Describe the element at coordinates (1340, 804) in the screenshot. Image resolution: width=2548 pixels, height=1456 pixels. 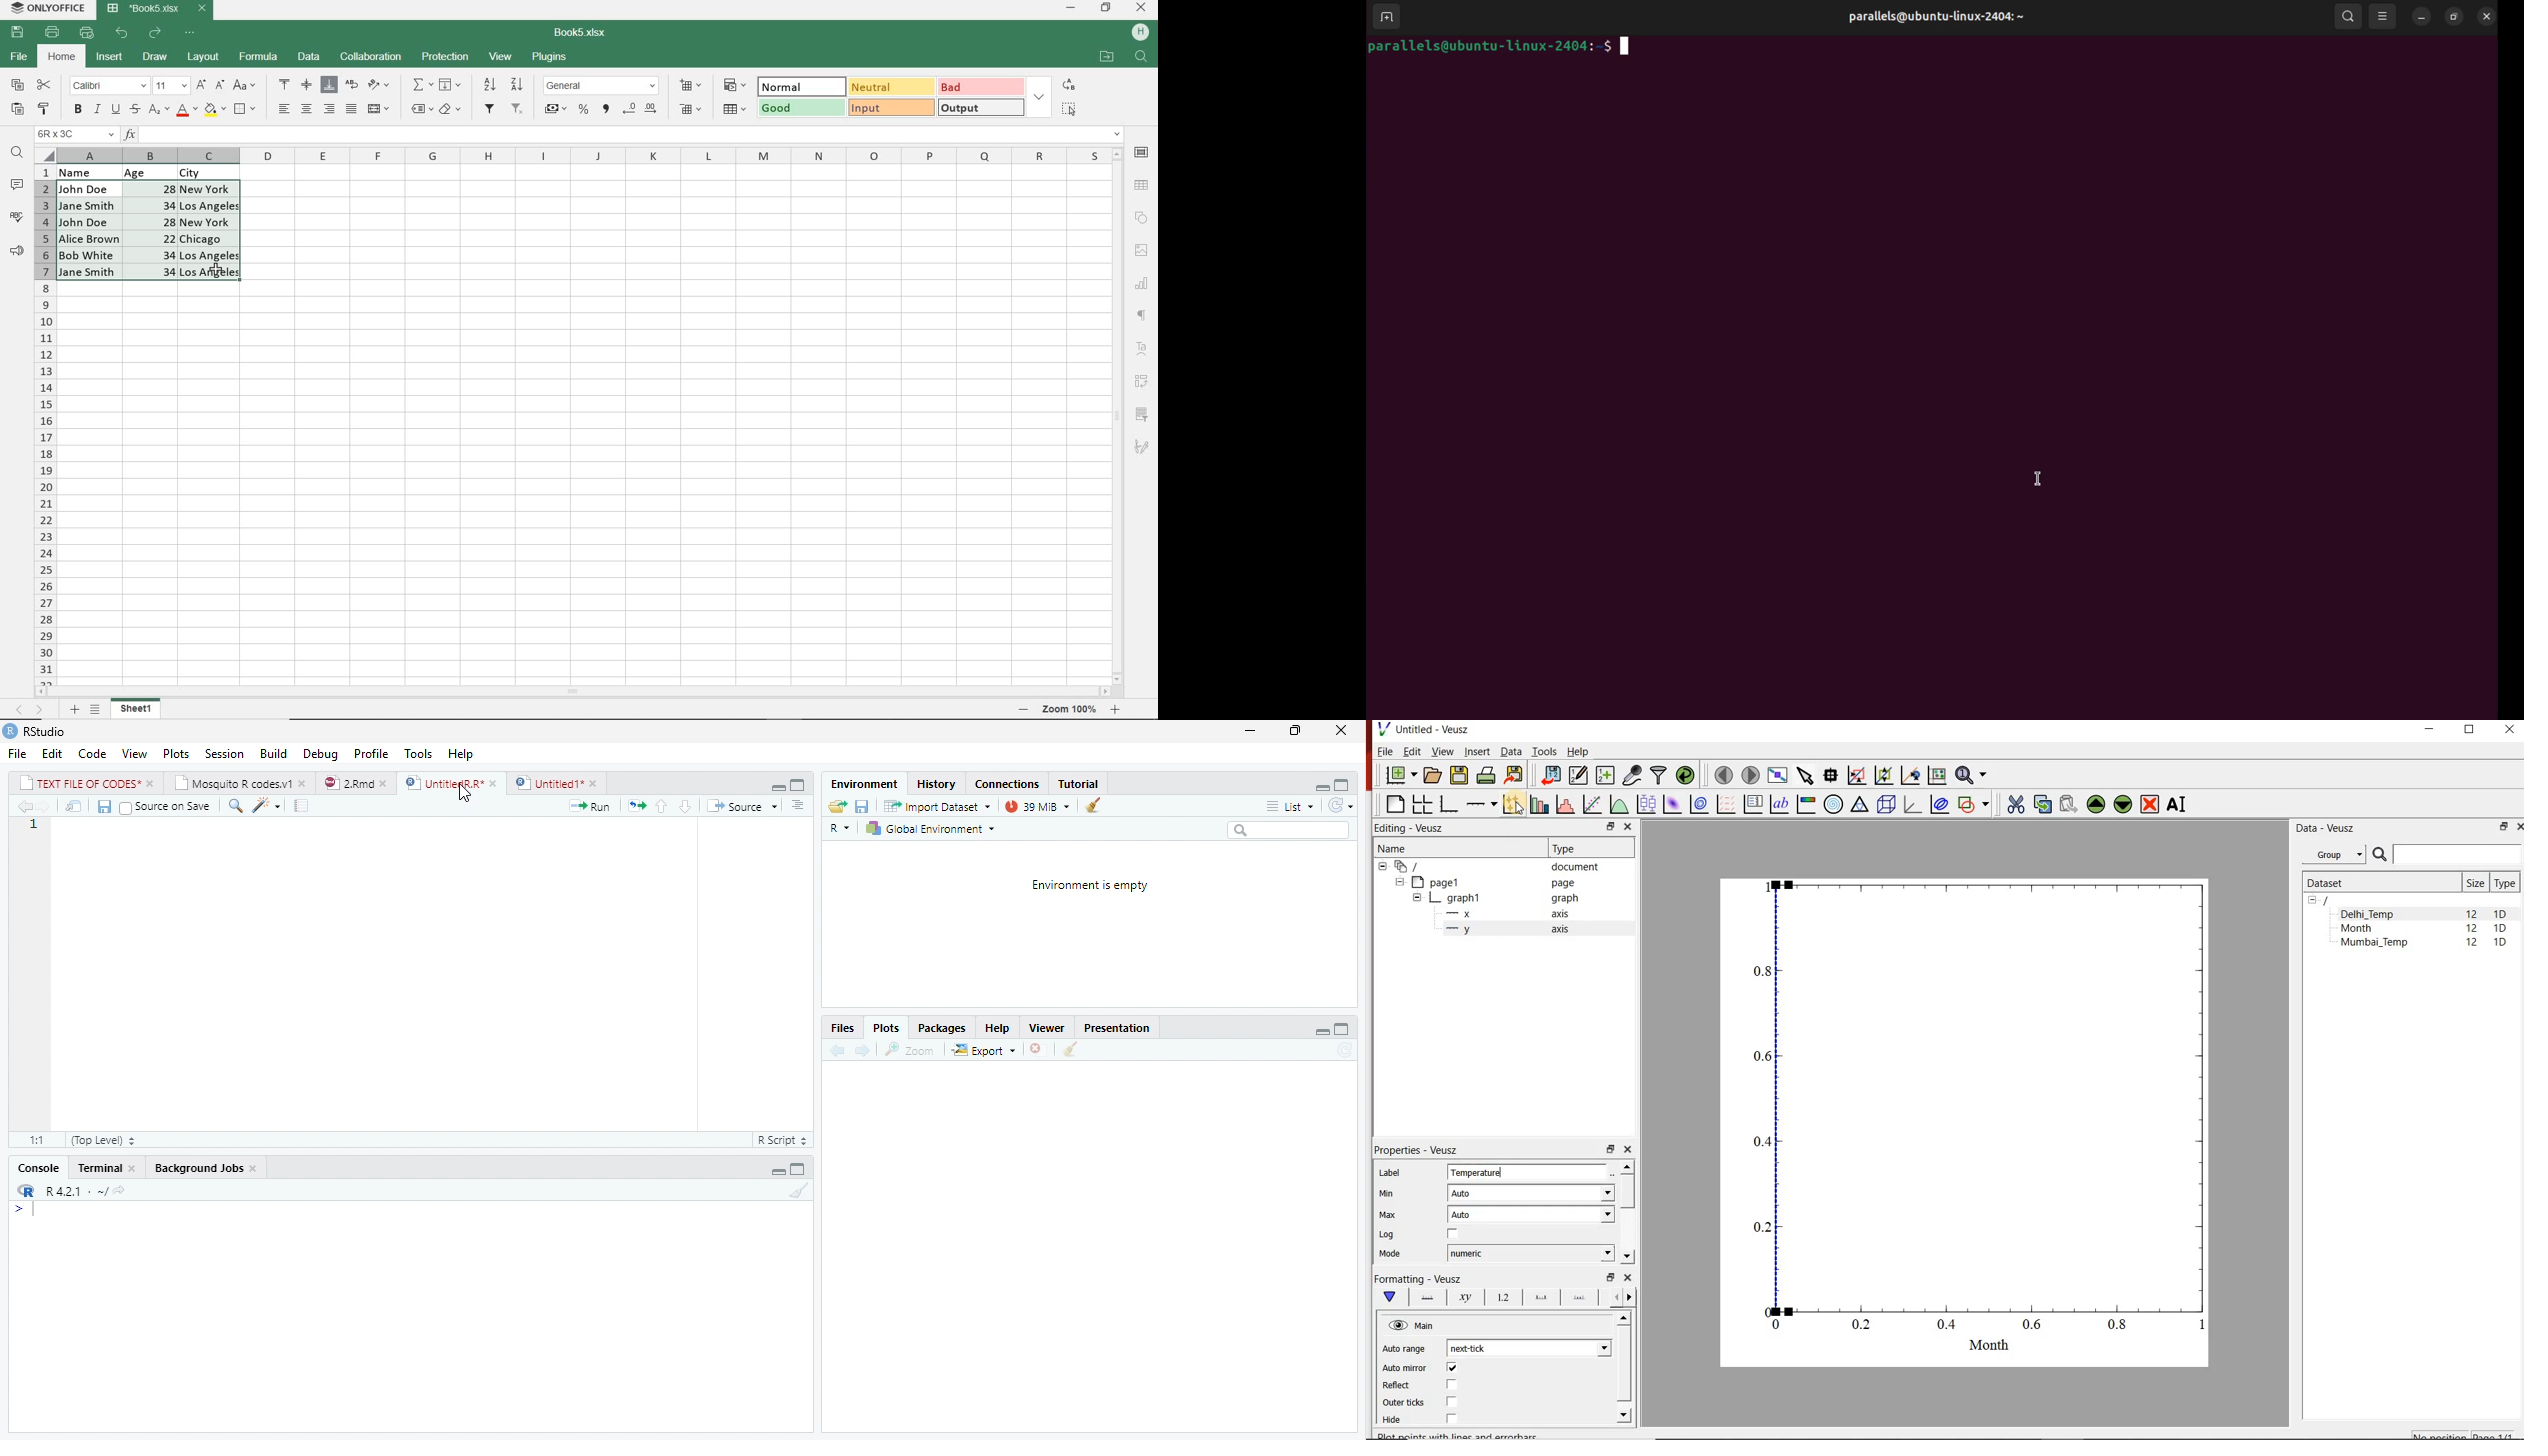
I see `Refresh` at that location.